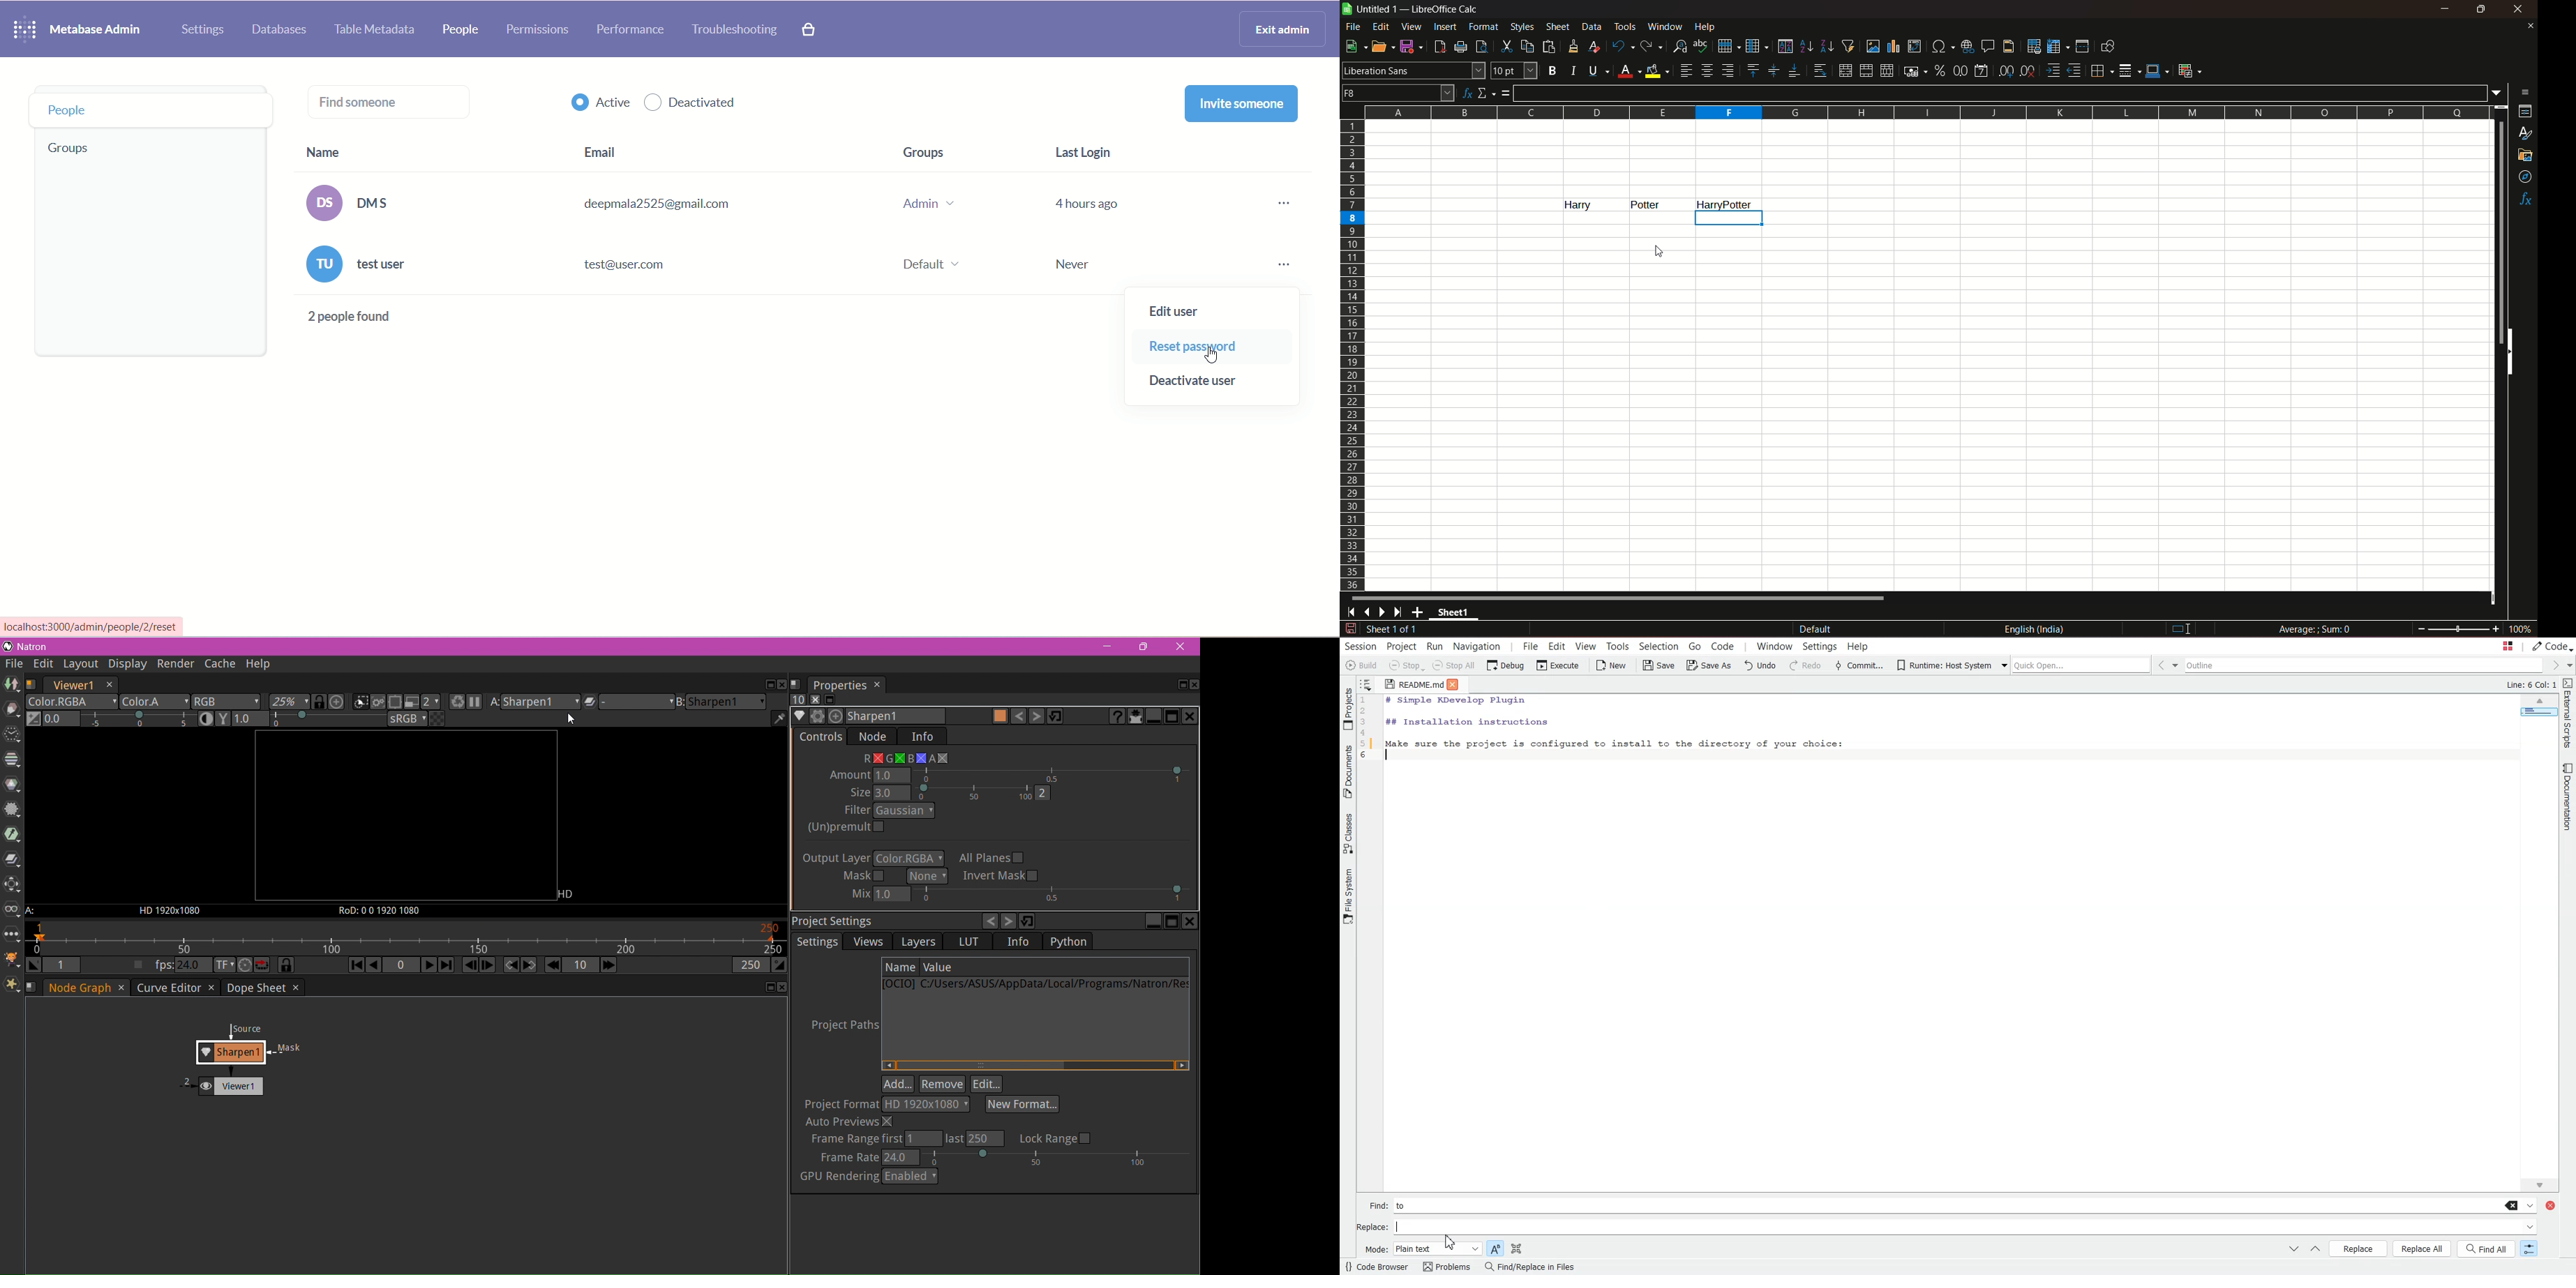  Describe the element at coordinates (2525, 112) in the screenshot. I see `properties` at that location.